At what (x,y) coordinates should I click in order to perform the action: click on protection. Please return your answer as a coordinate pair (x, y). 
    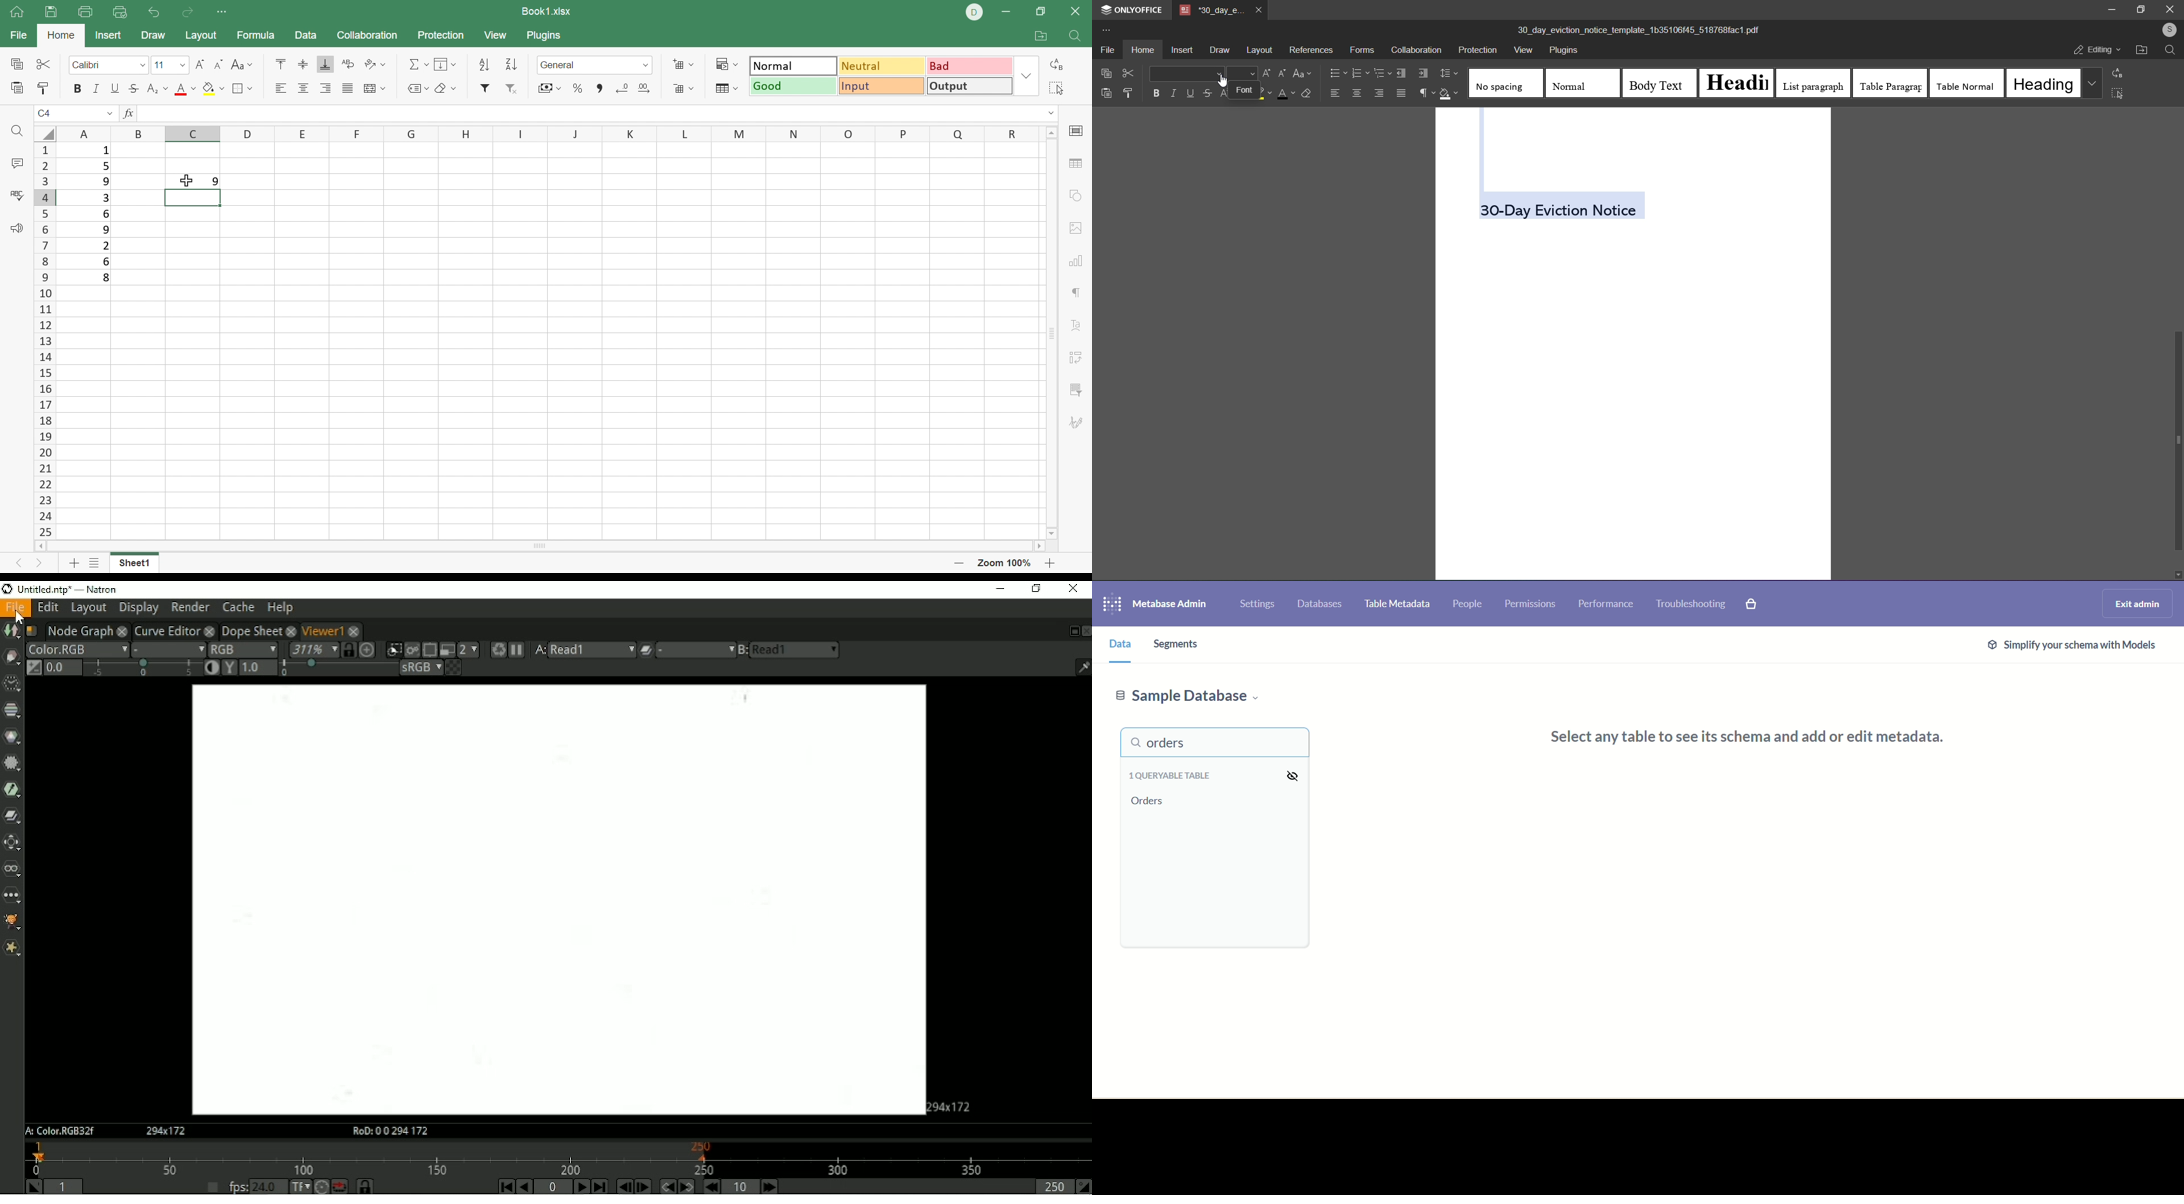
    Looking at the image, I should click on (1476, 49).